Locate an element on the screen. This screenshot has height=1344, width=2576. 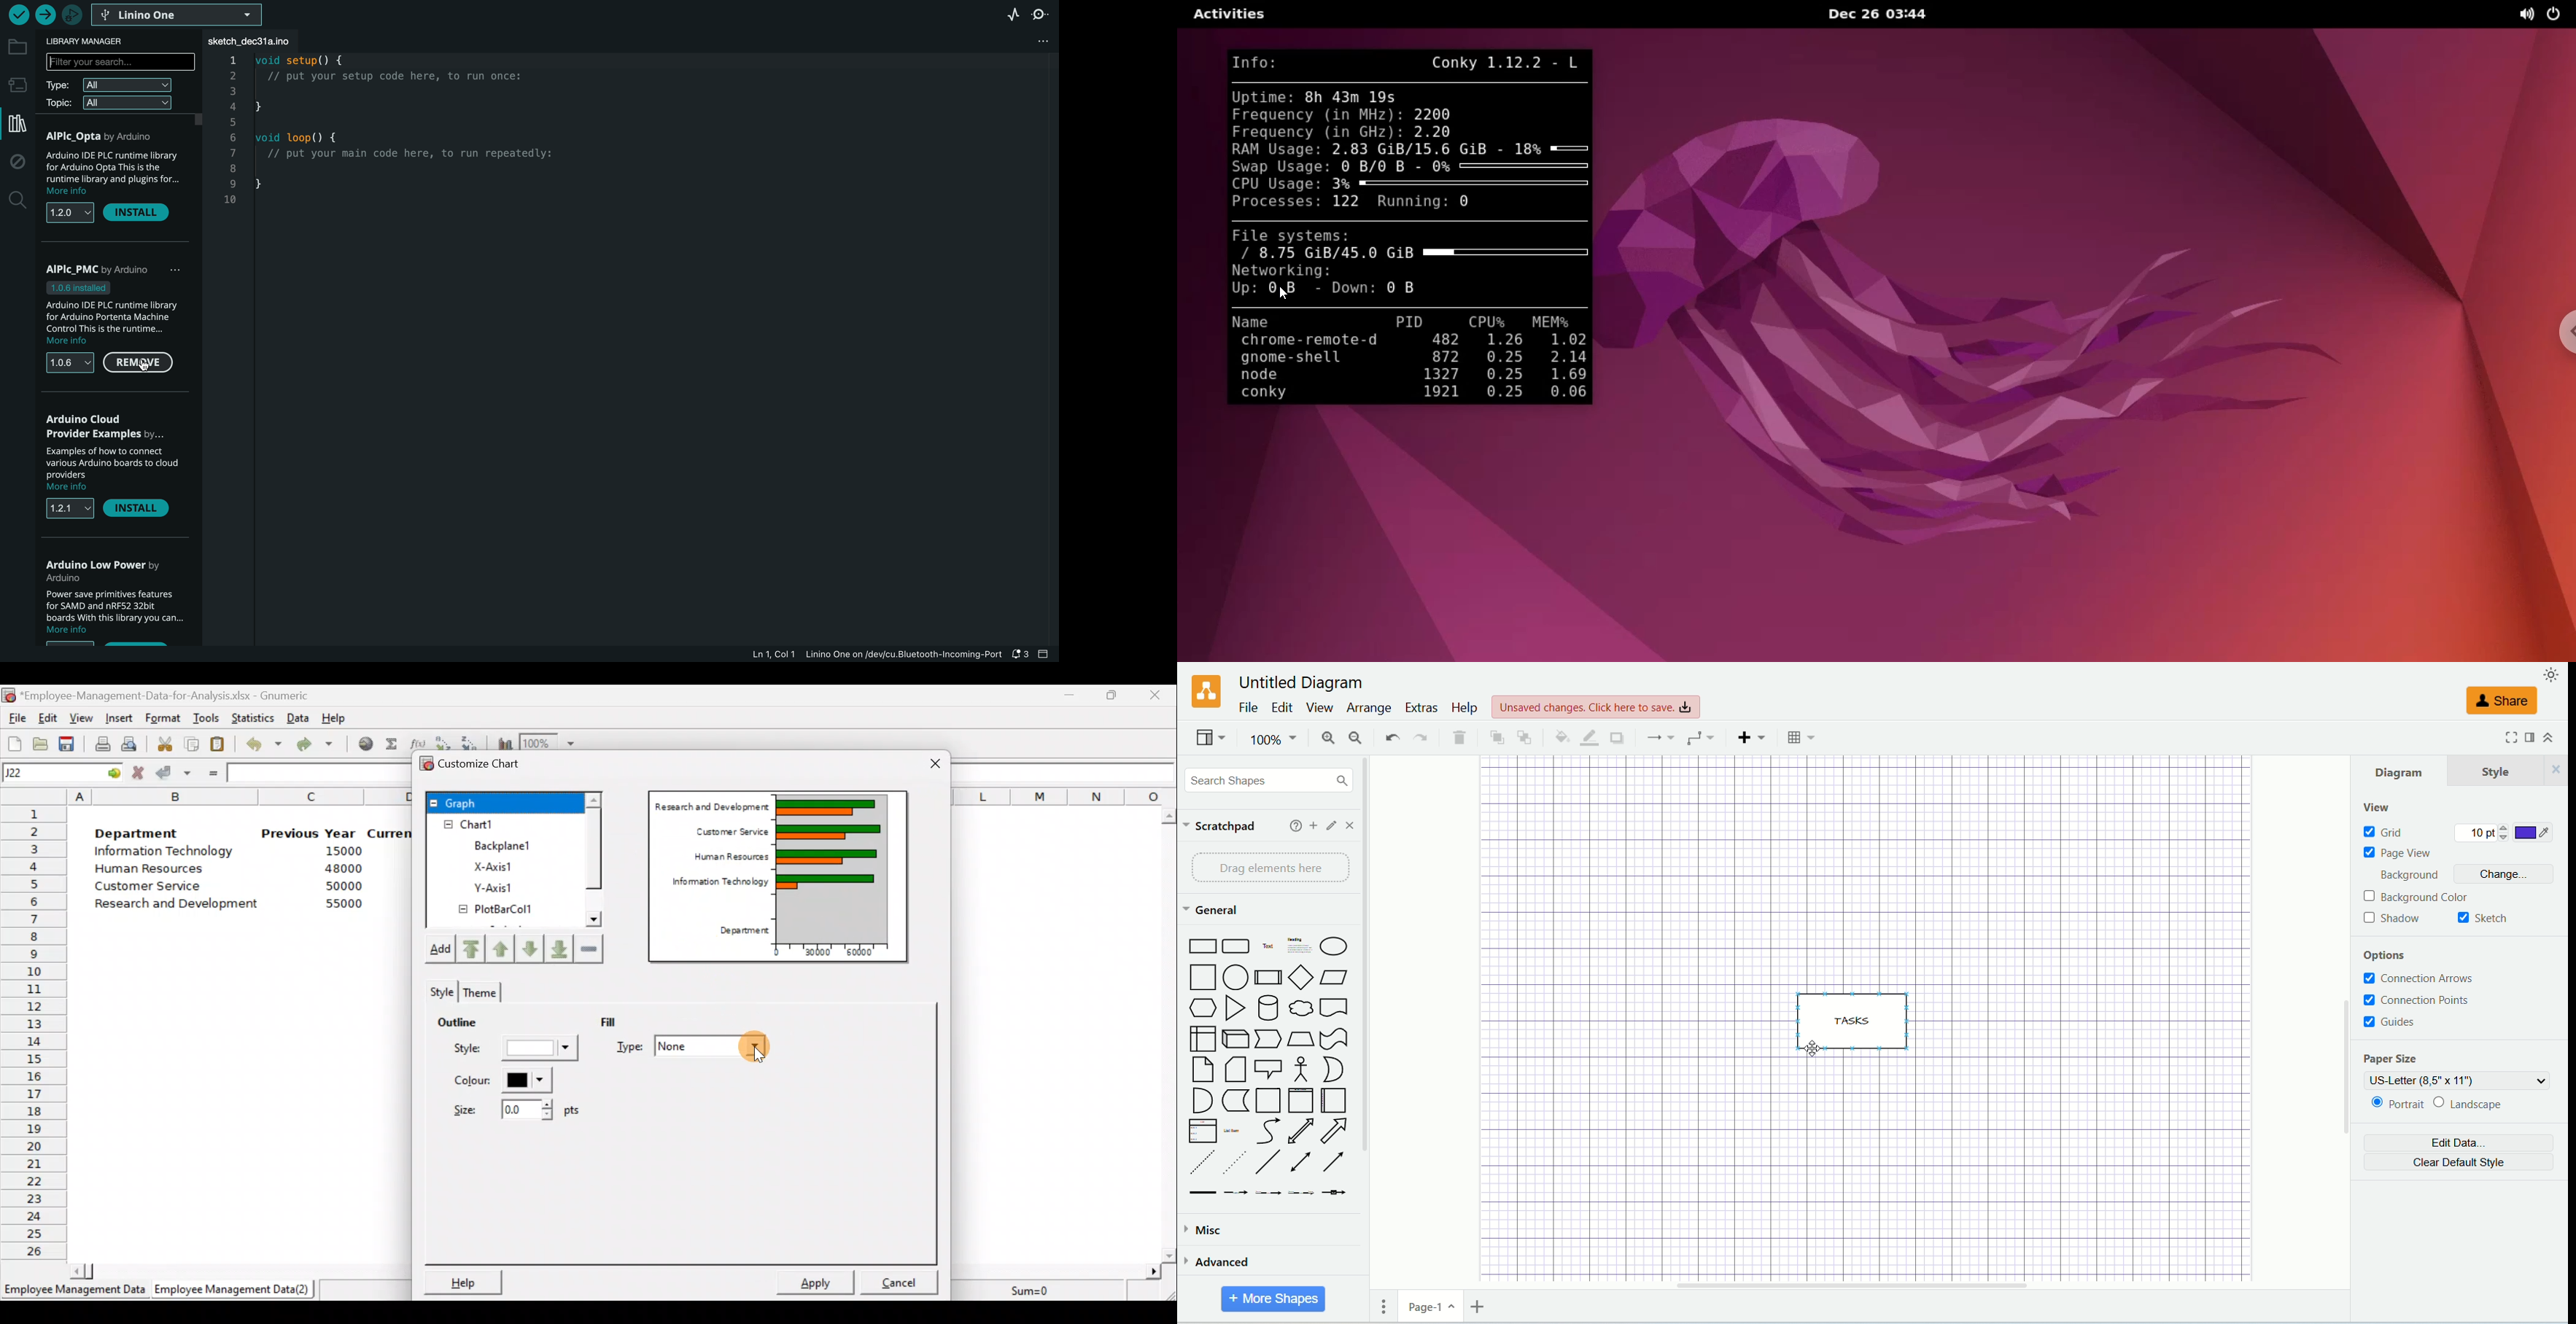
Square  is located at coordinates (1201, 977).